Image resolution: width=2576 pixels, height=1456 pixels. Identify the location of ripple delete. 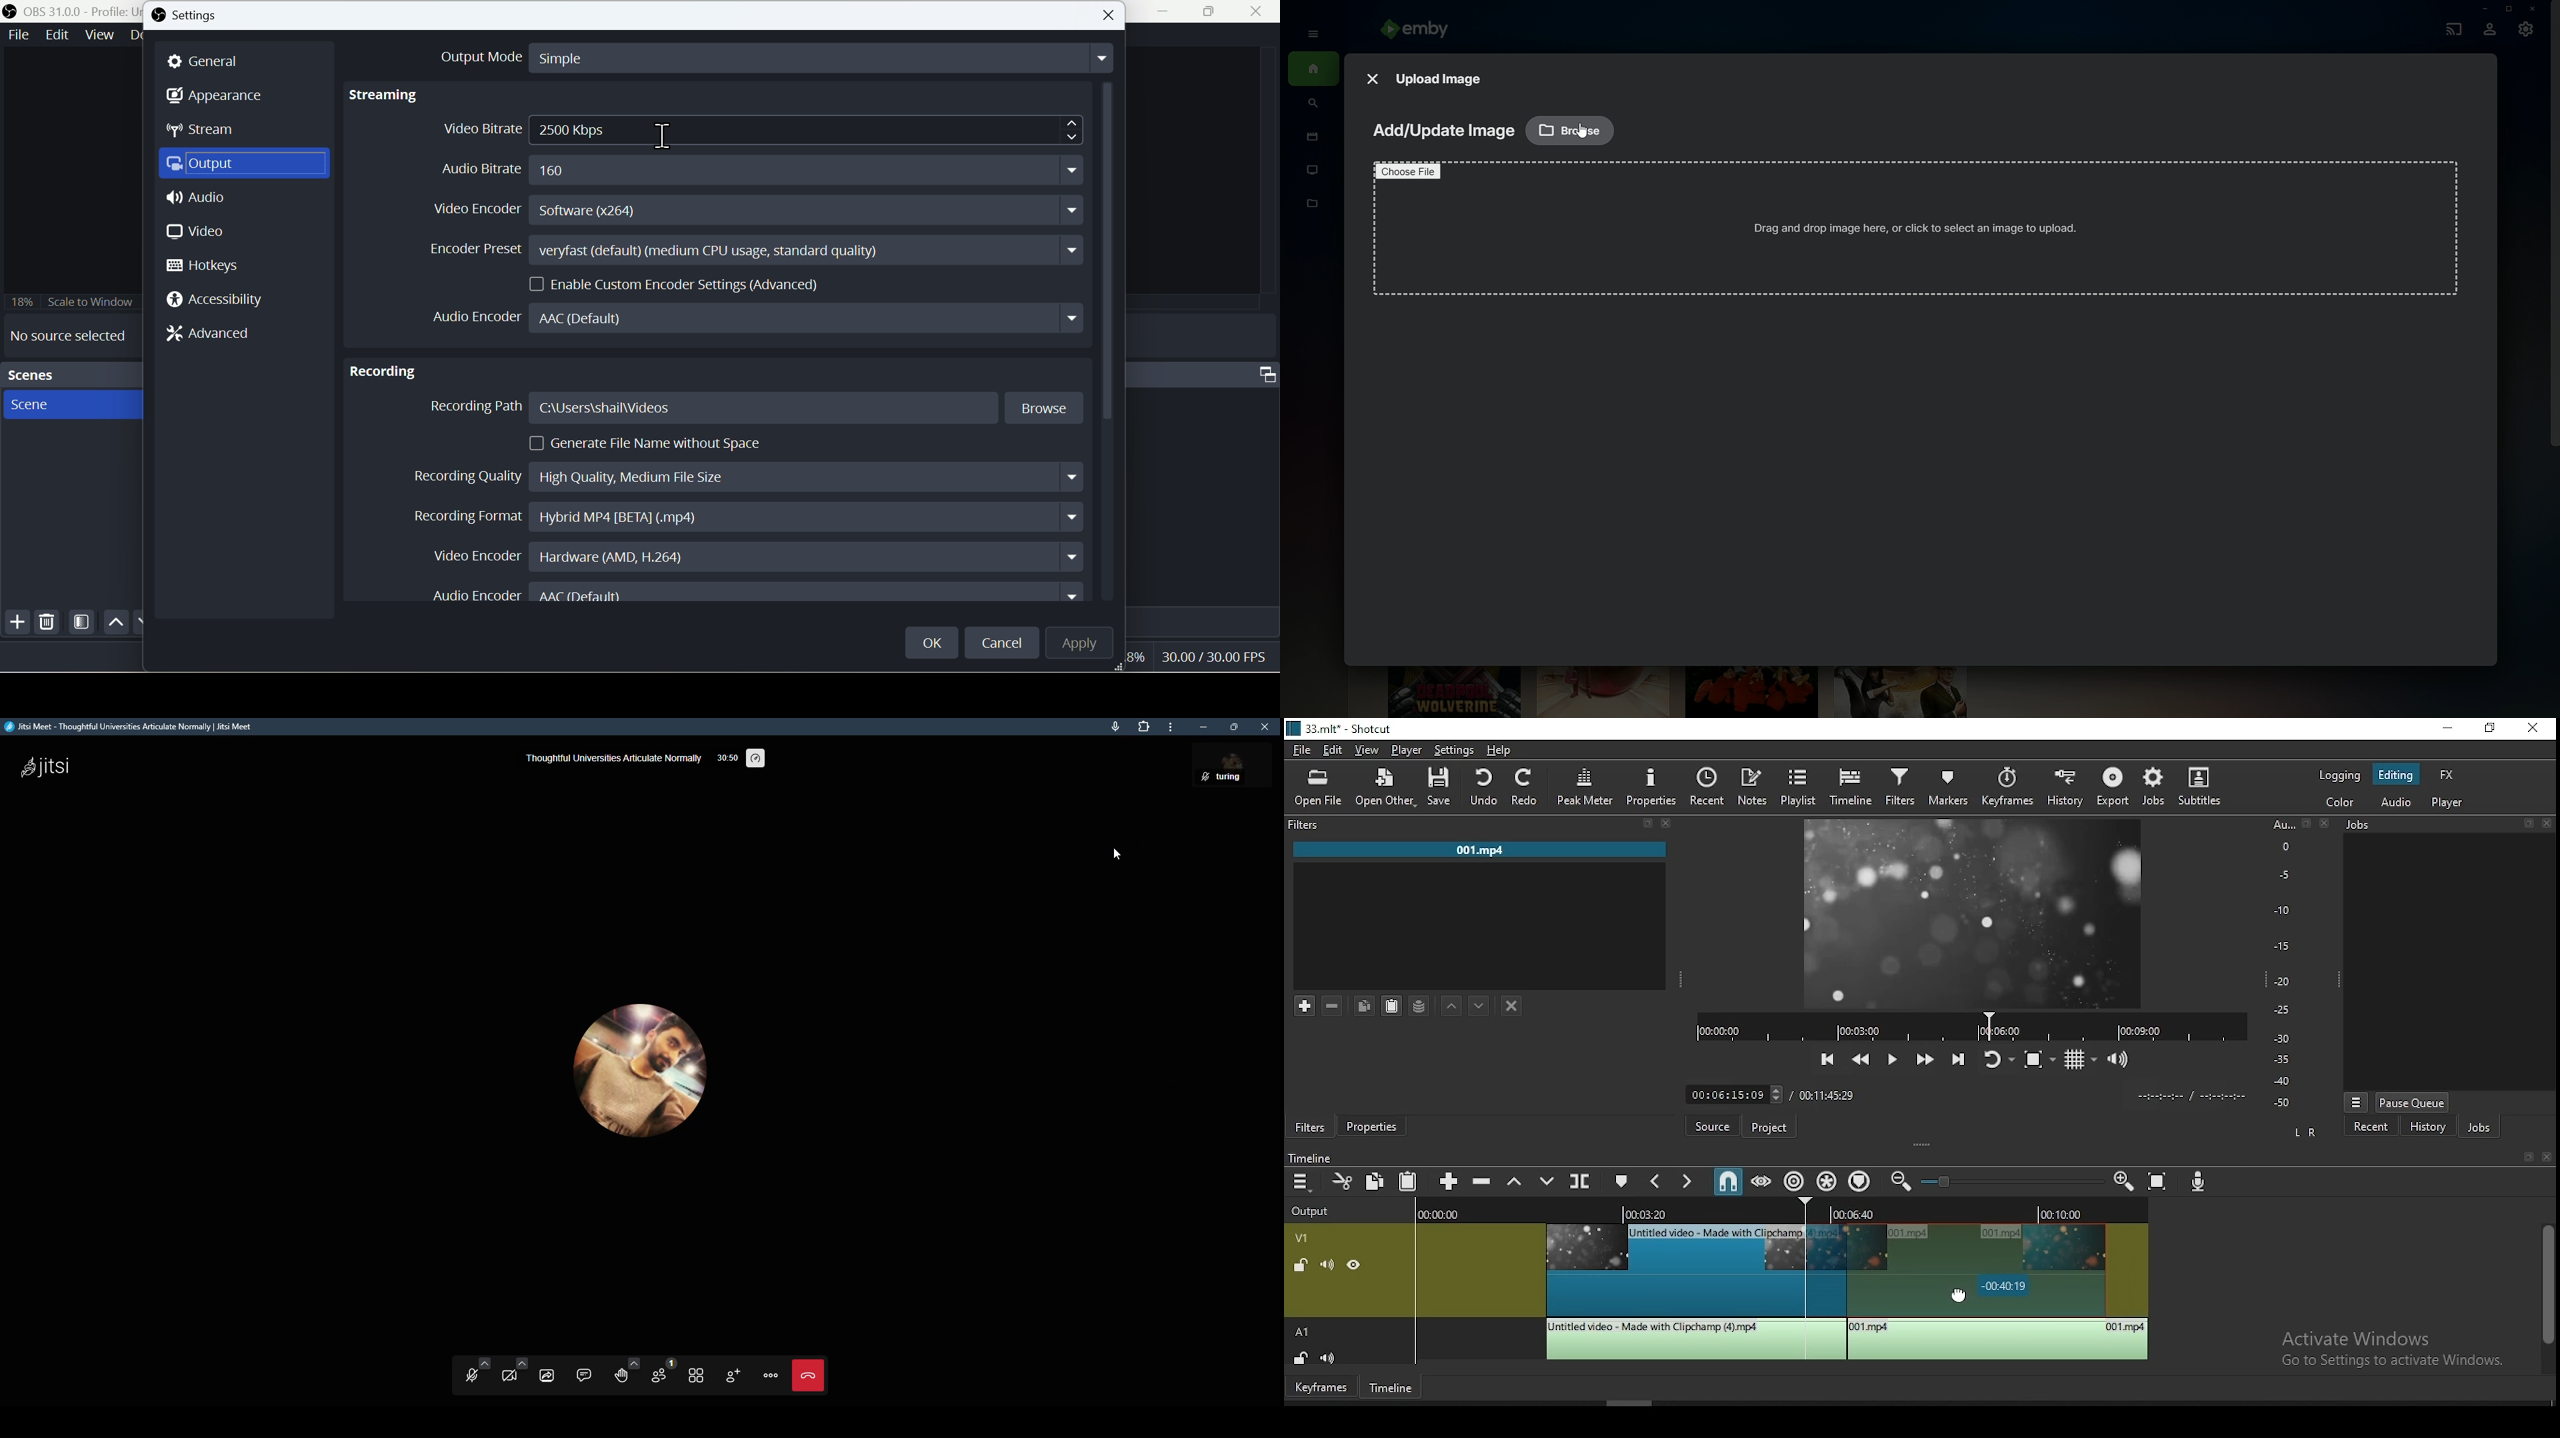
(1483, 1182).